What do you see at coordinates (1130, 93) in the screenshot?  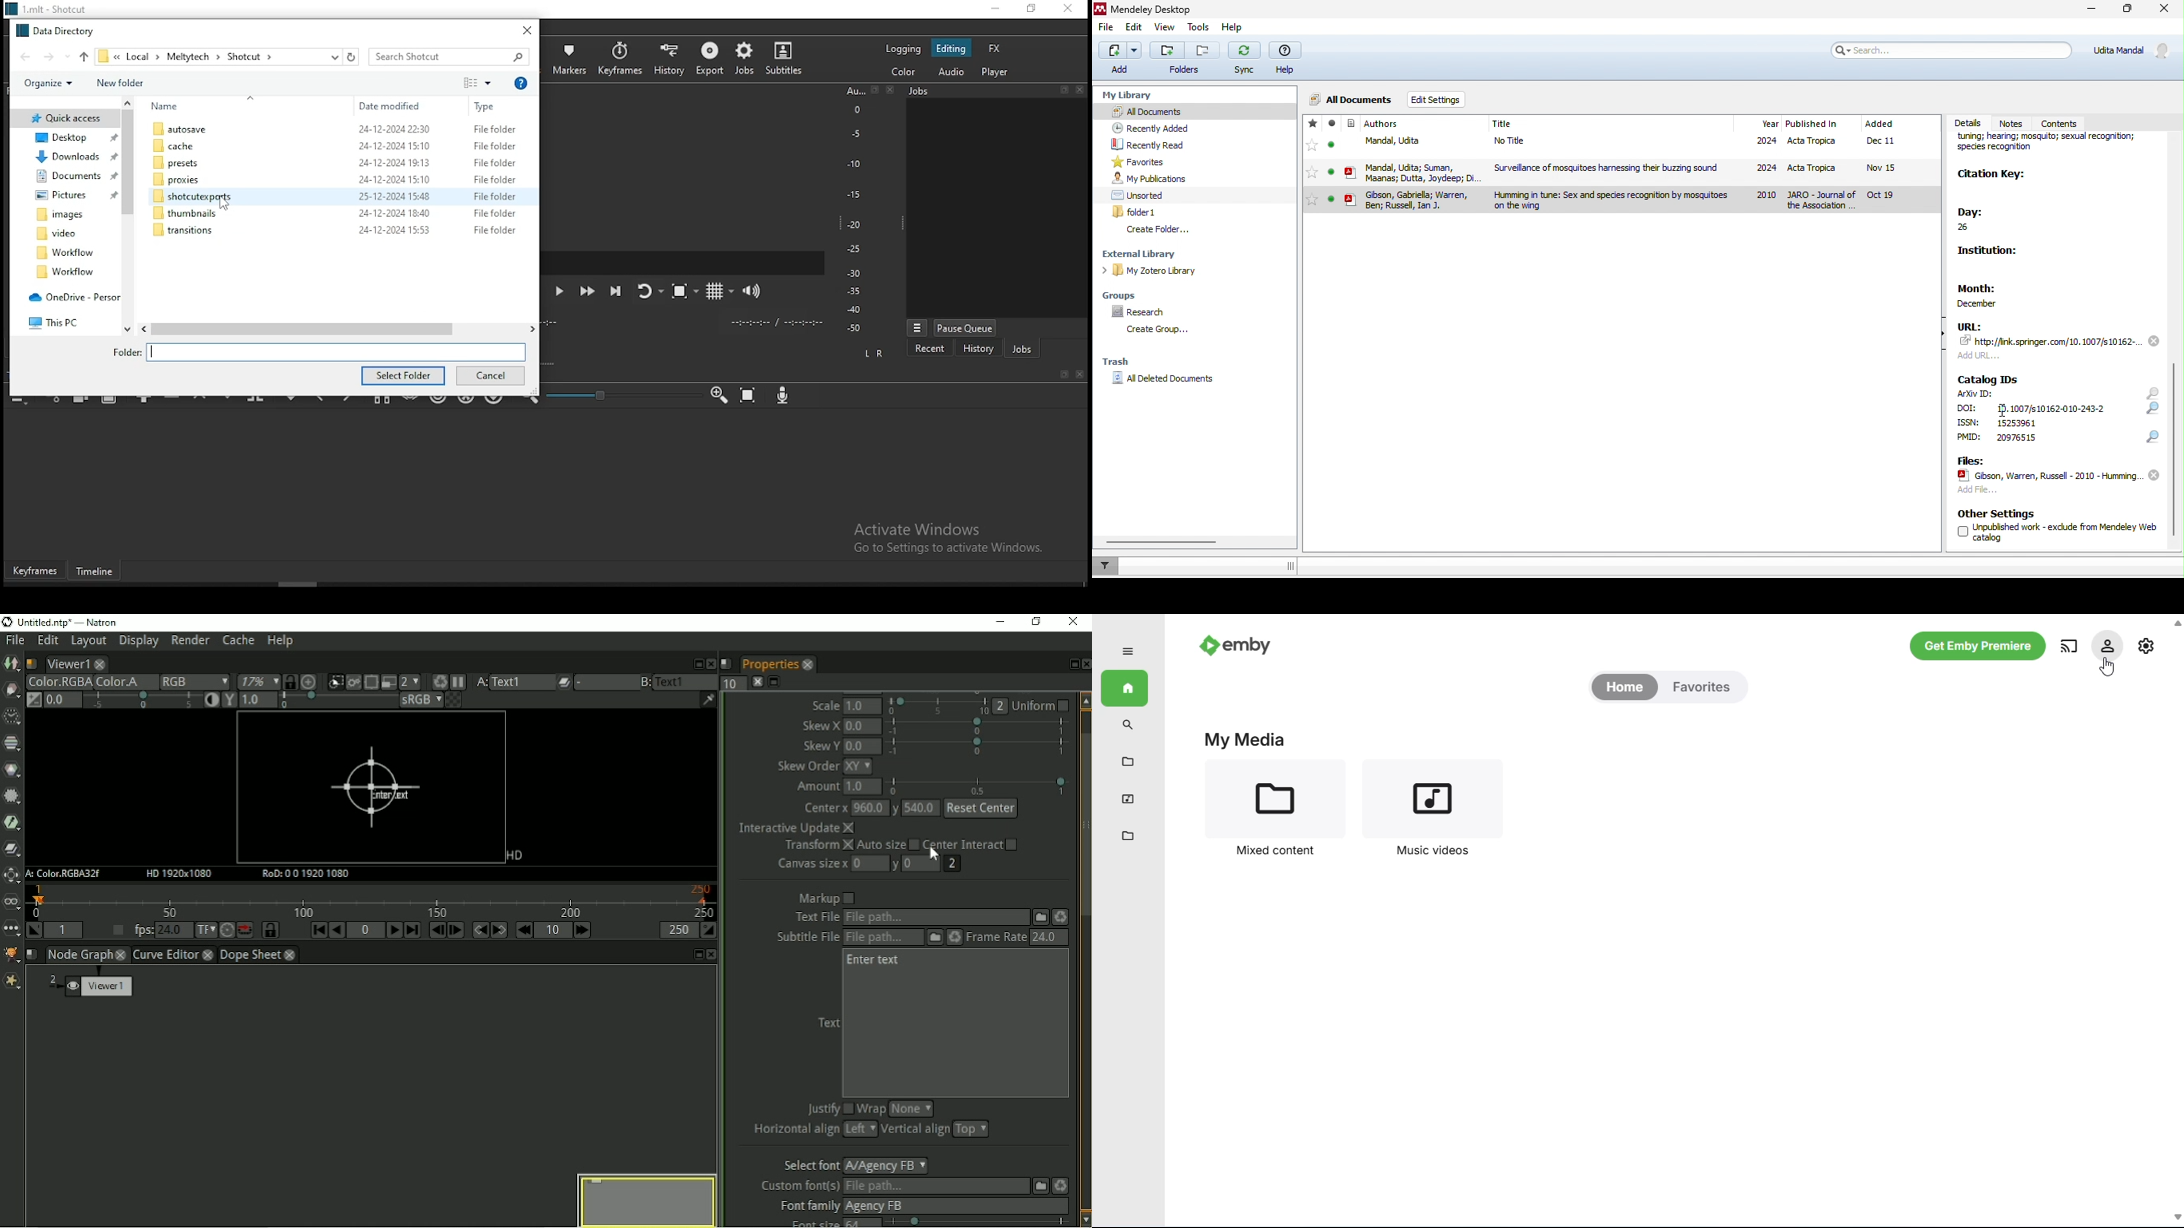 I see `my library` at bounding box center [1130, 93].